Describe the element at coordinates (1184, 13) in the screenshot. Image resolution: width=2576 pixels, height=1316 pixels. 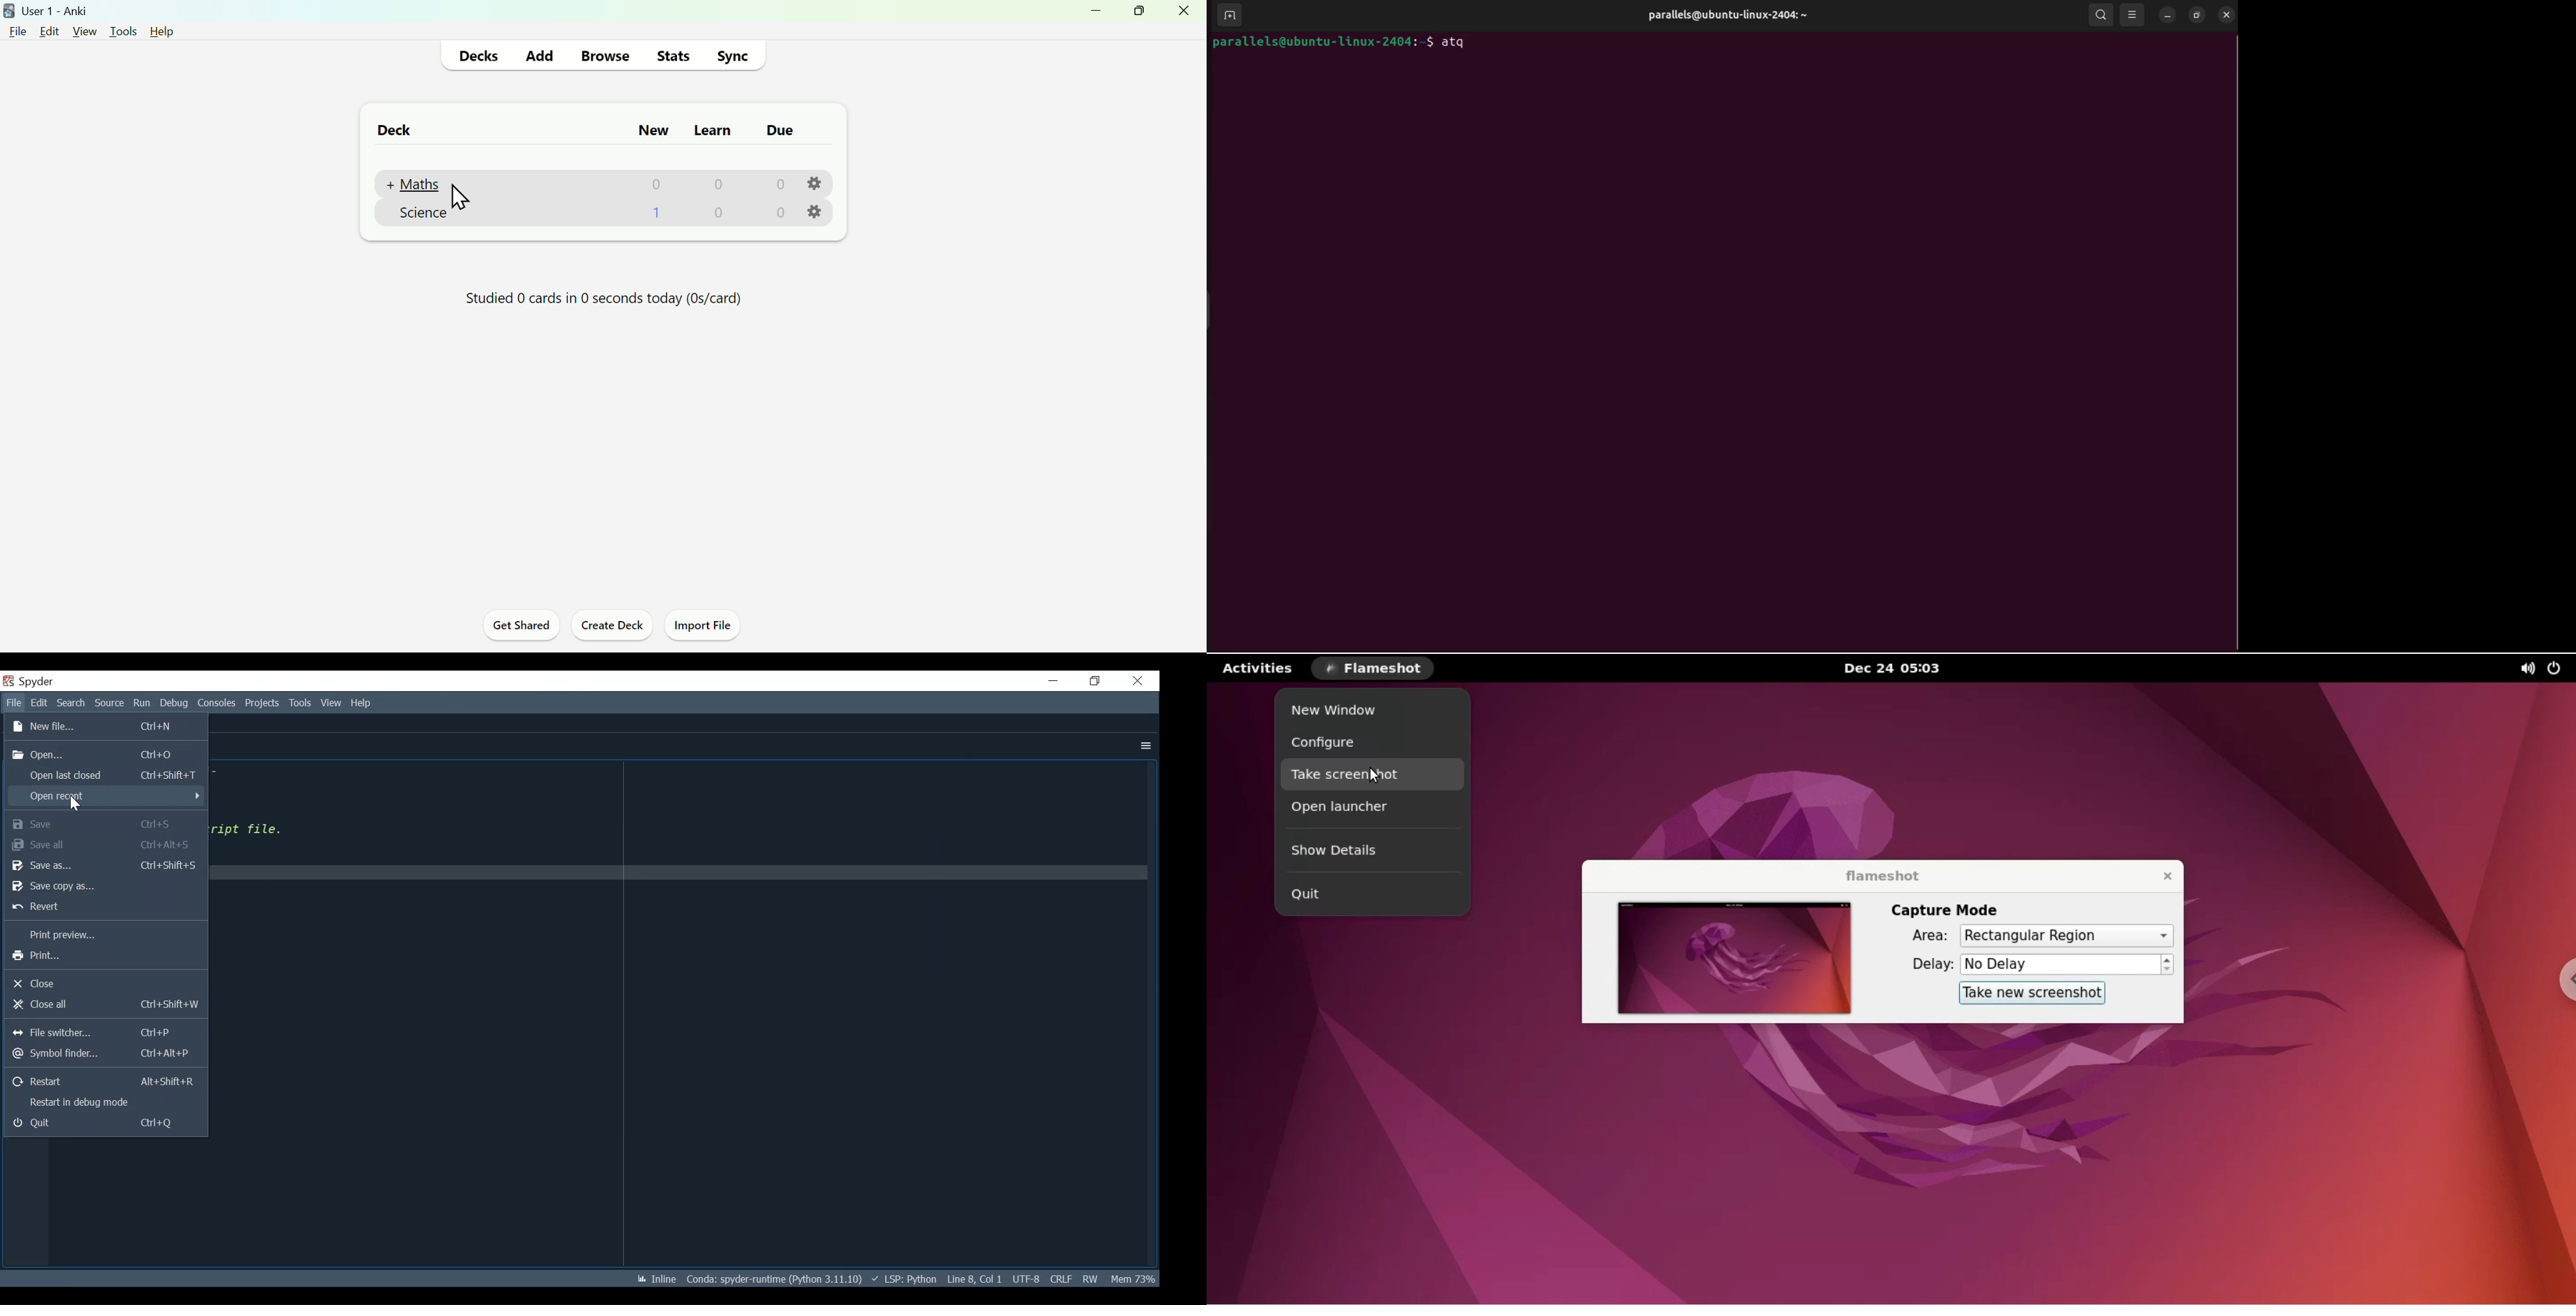
I see `close` at that location.